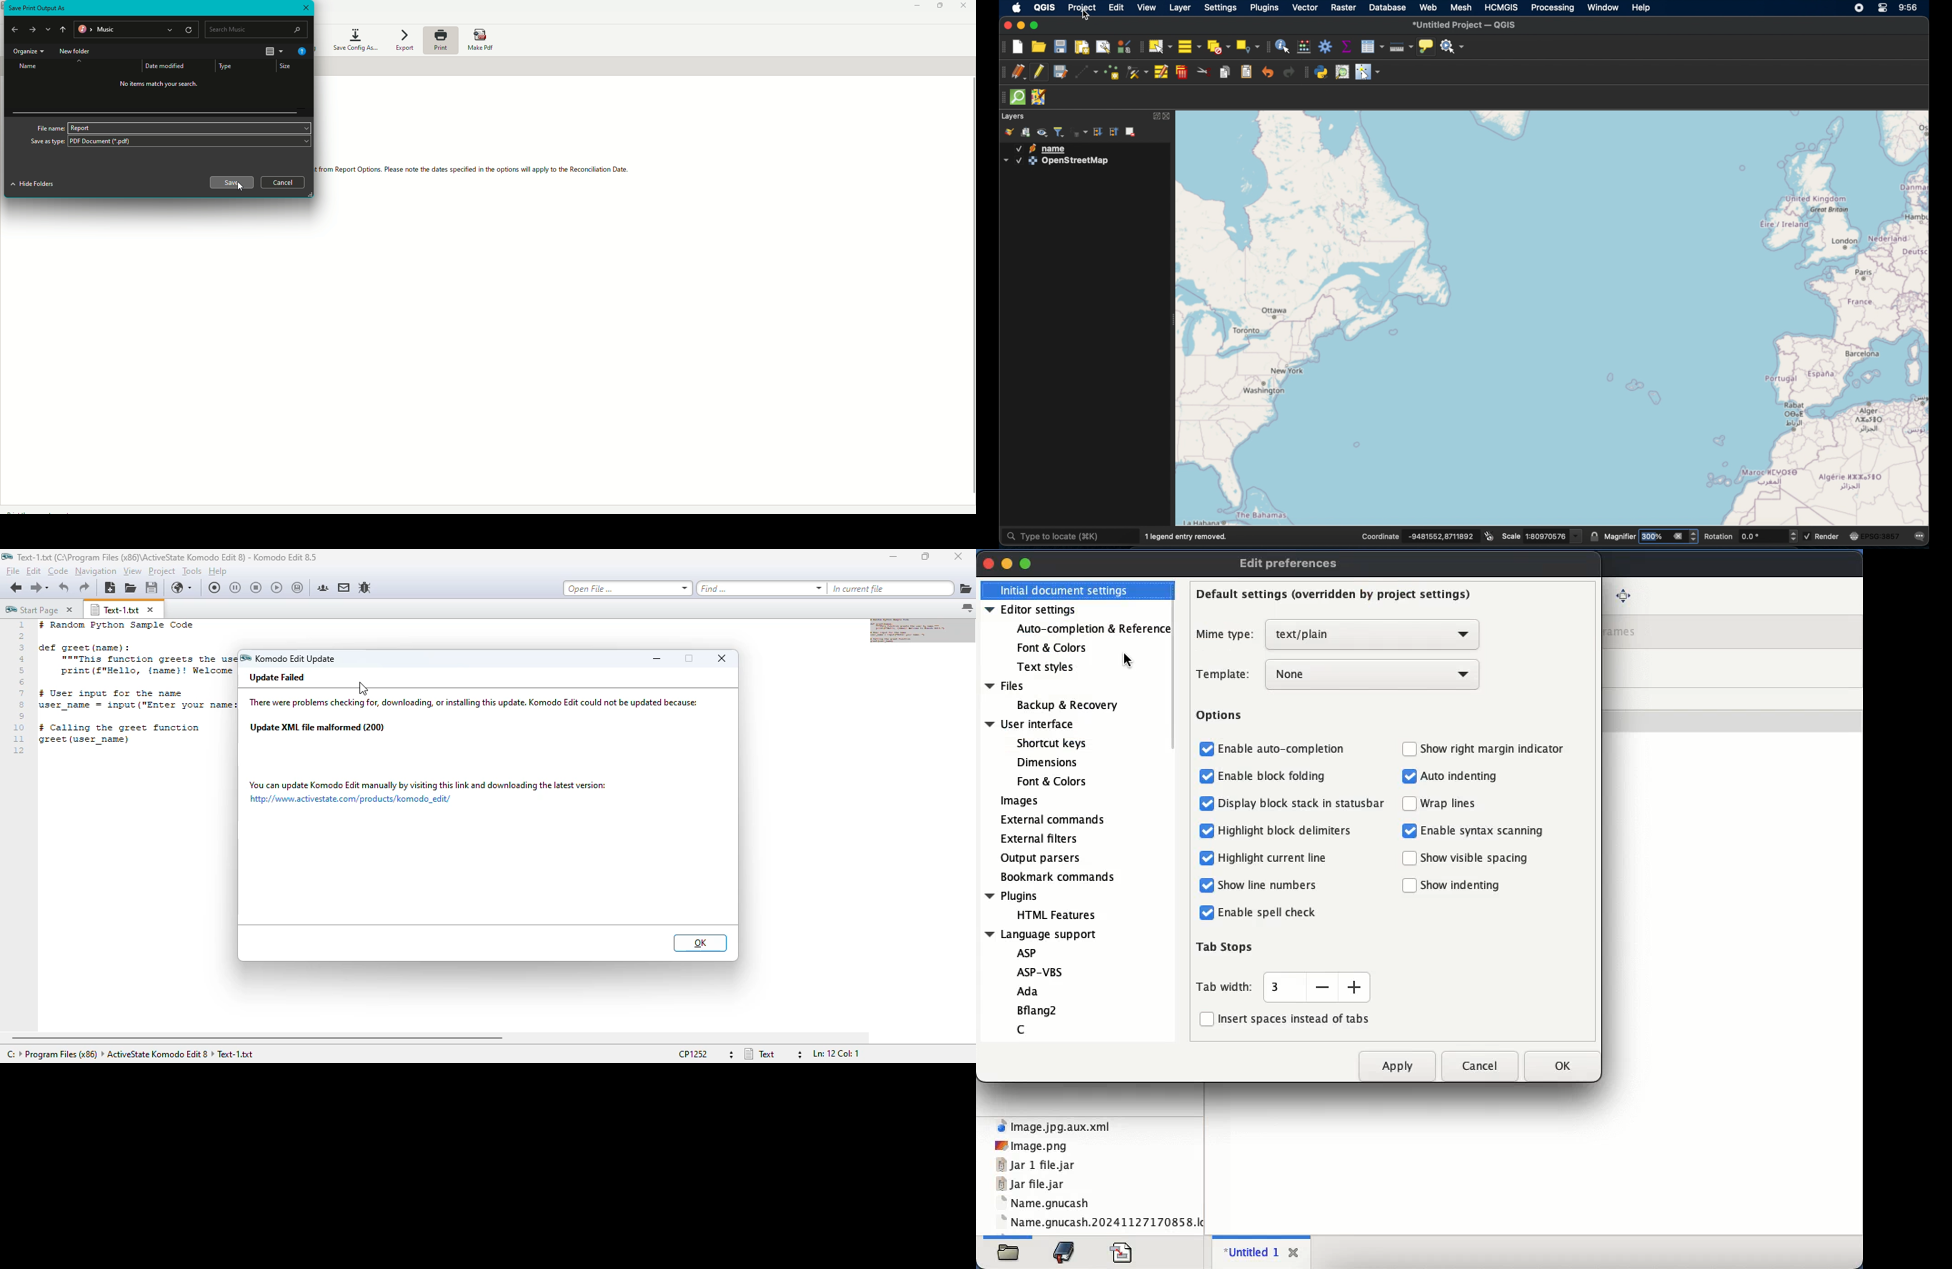  I want to click on untitled project - QGIS, so click(1466, 25).